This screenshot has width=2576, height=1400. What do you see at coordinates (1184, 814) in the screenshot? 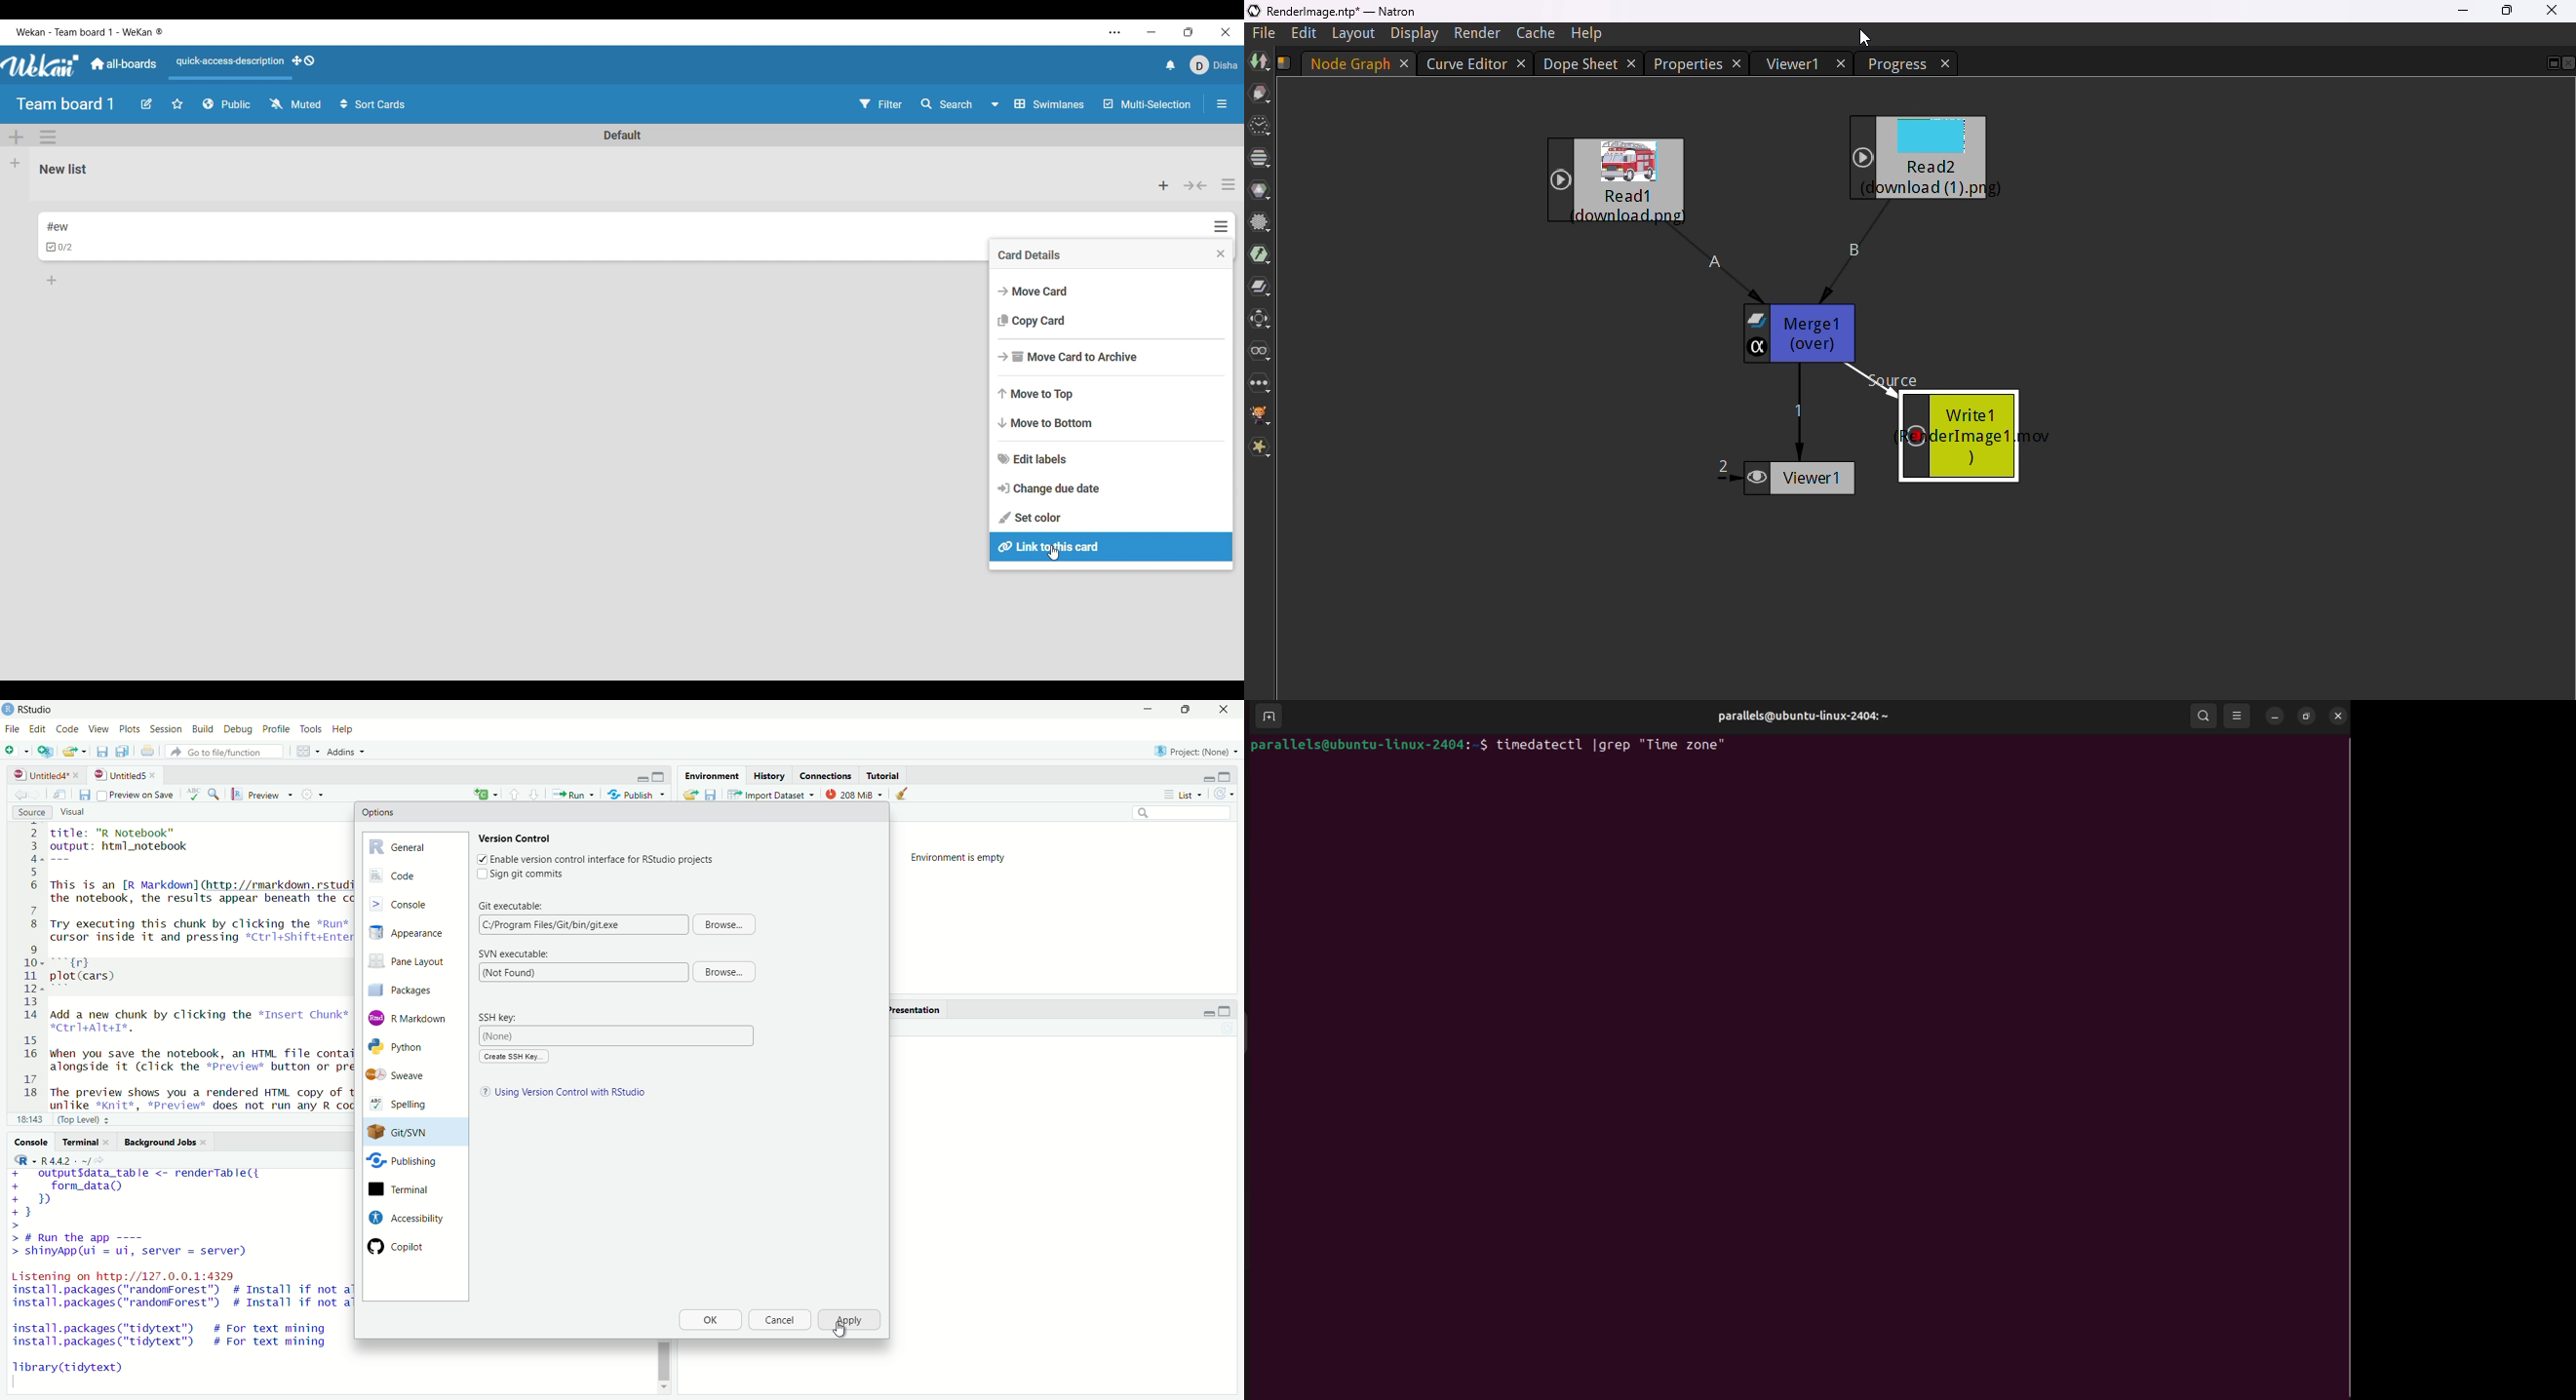
I see `search` at bounding box center [1184, 814].